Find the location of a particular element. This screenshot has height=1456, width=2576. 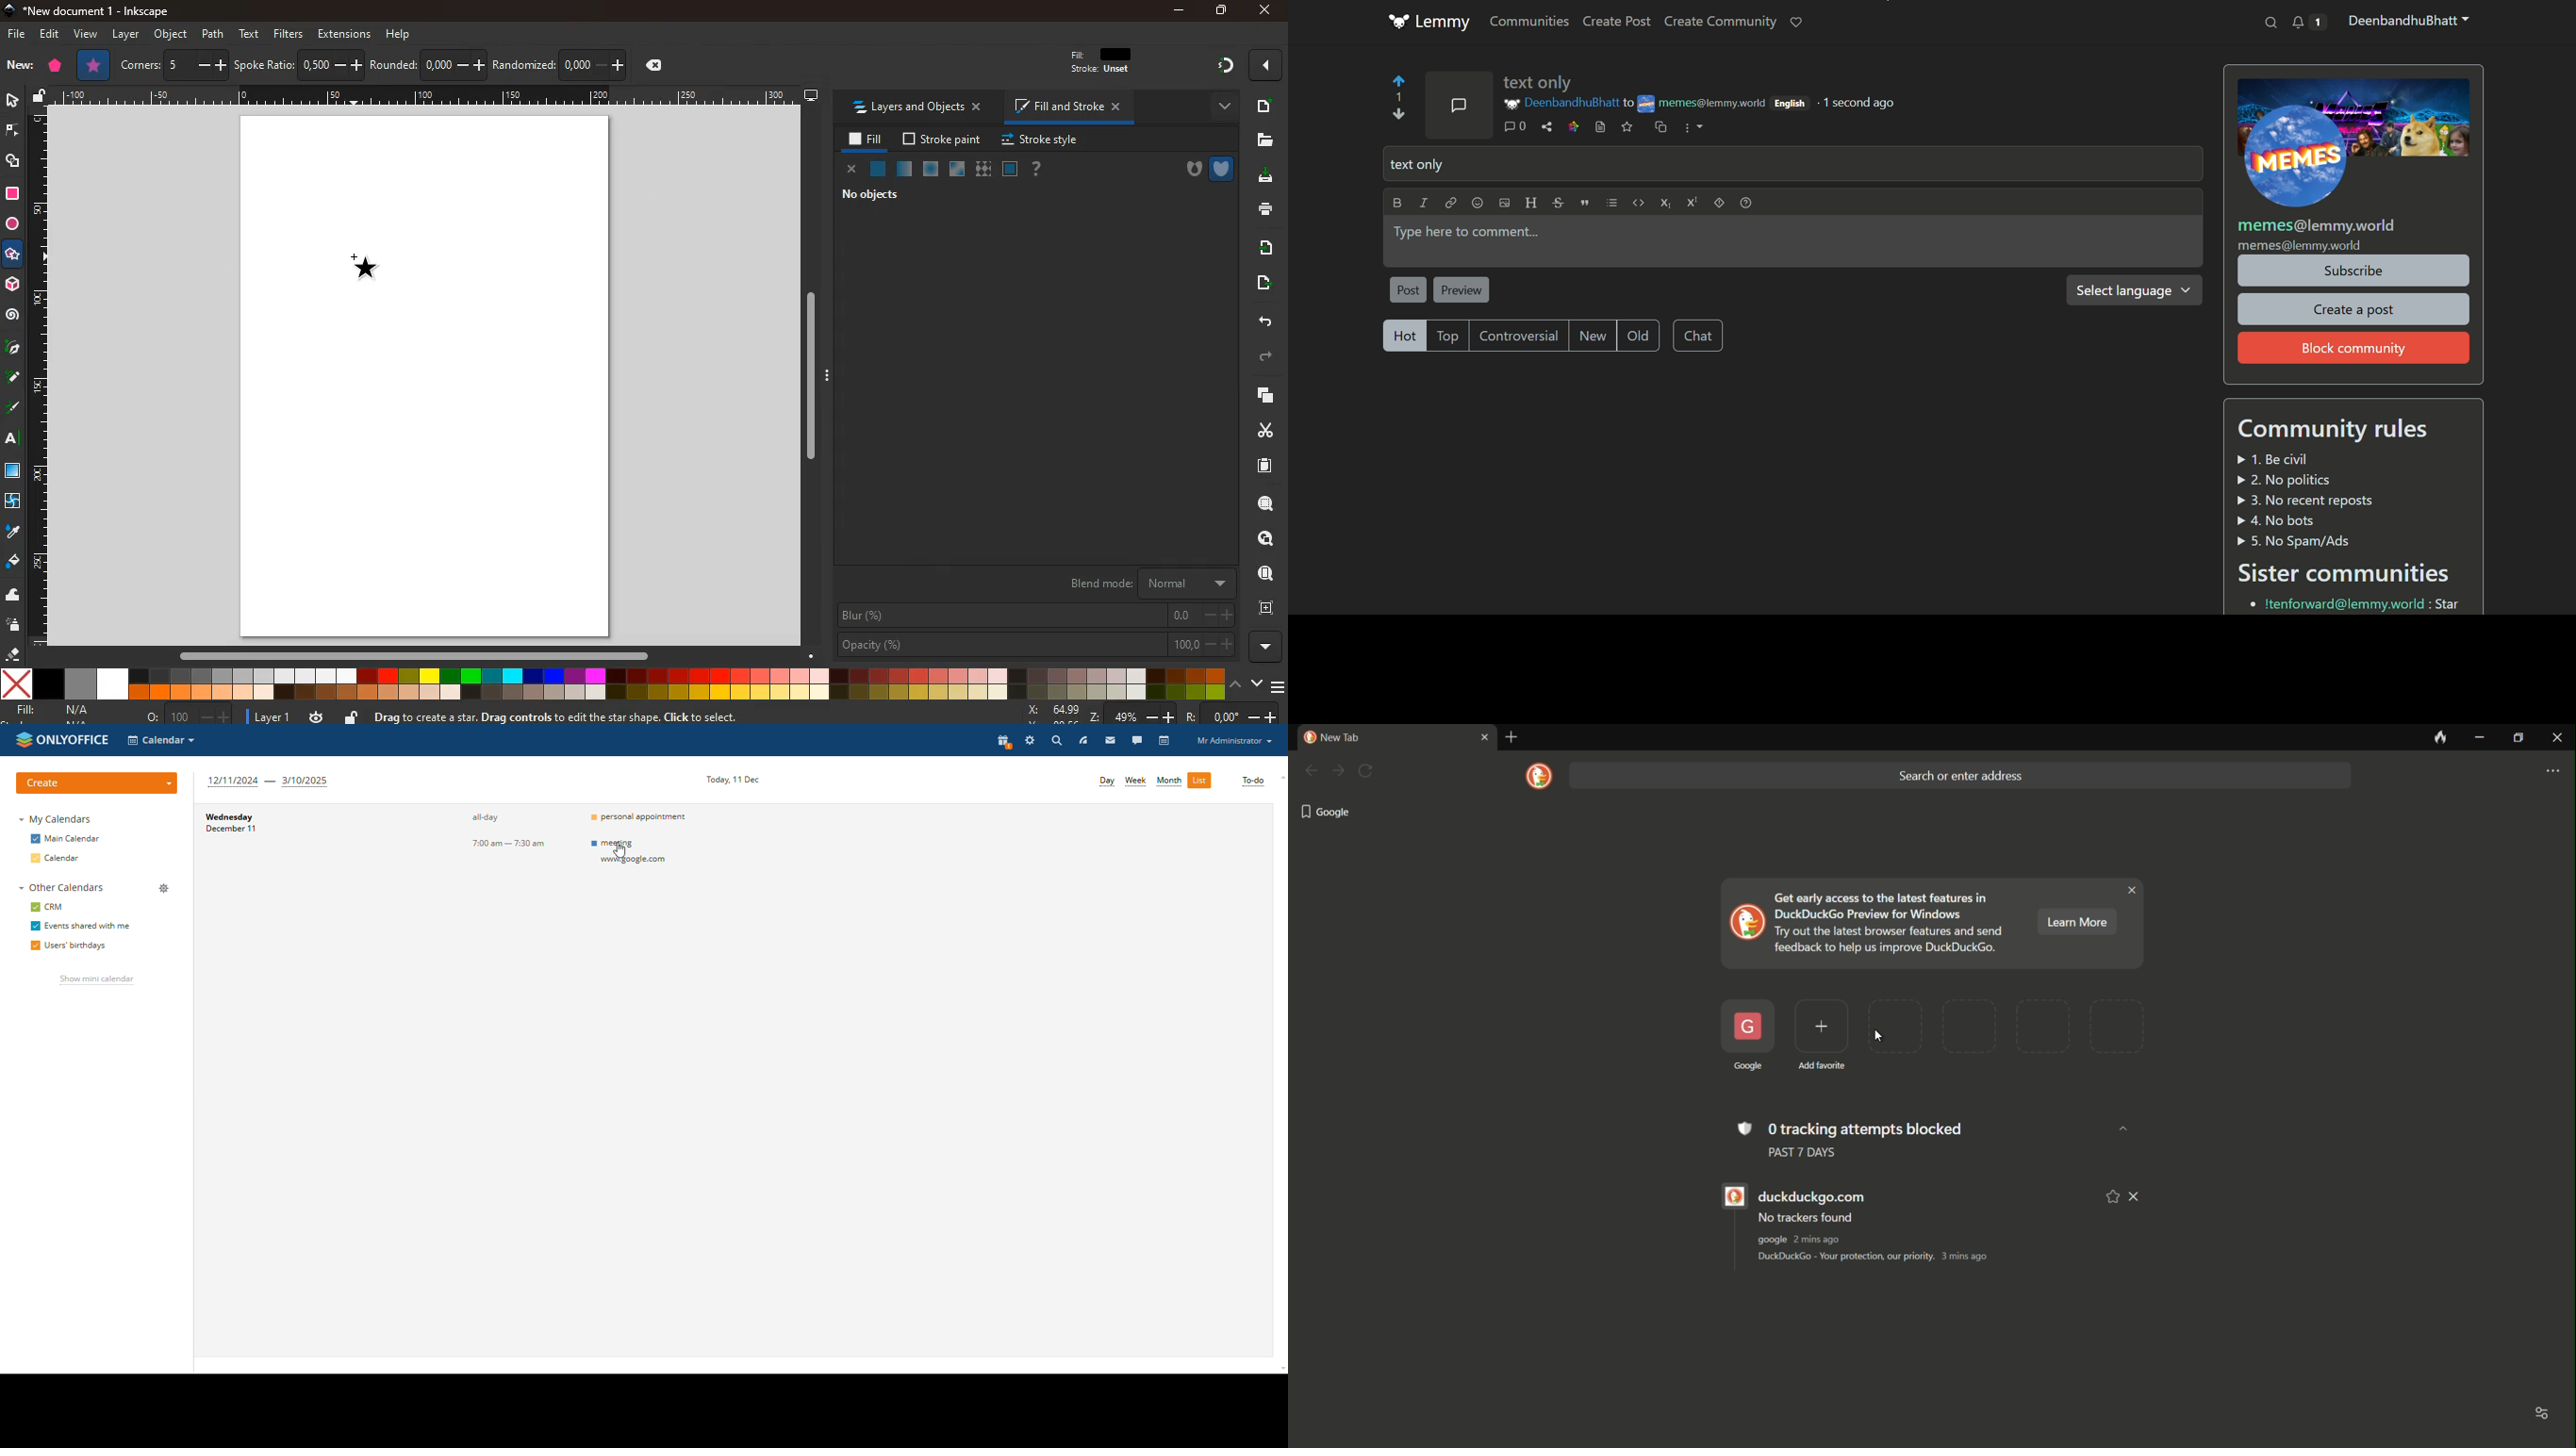

spray is located at coordinates (13, 624).